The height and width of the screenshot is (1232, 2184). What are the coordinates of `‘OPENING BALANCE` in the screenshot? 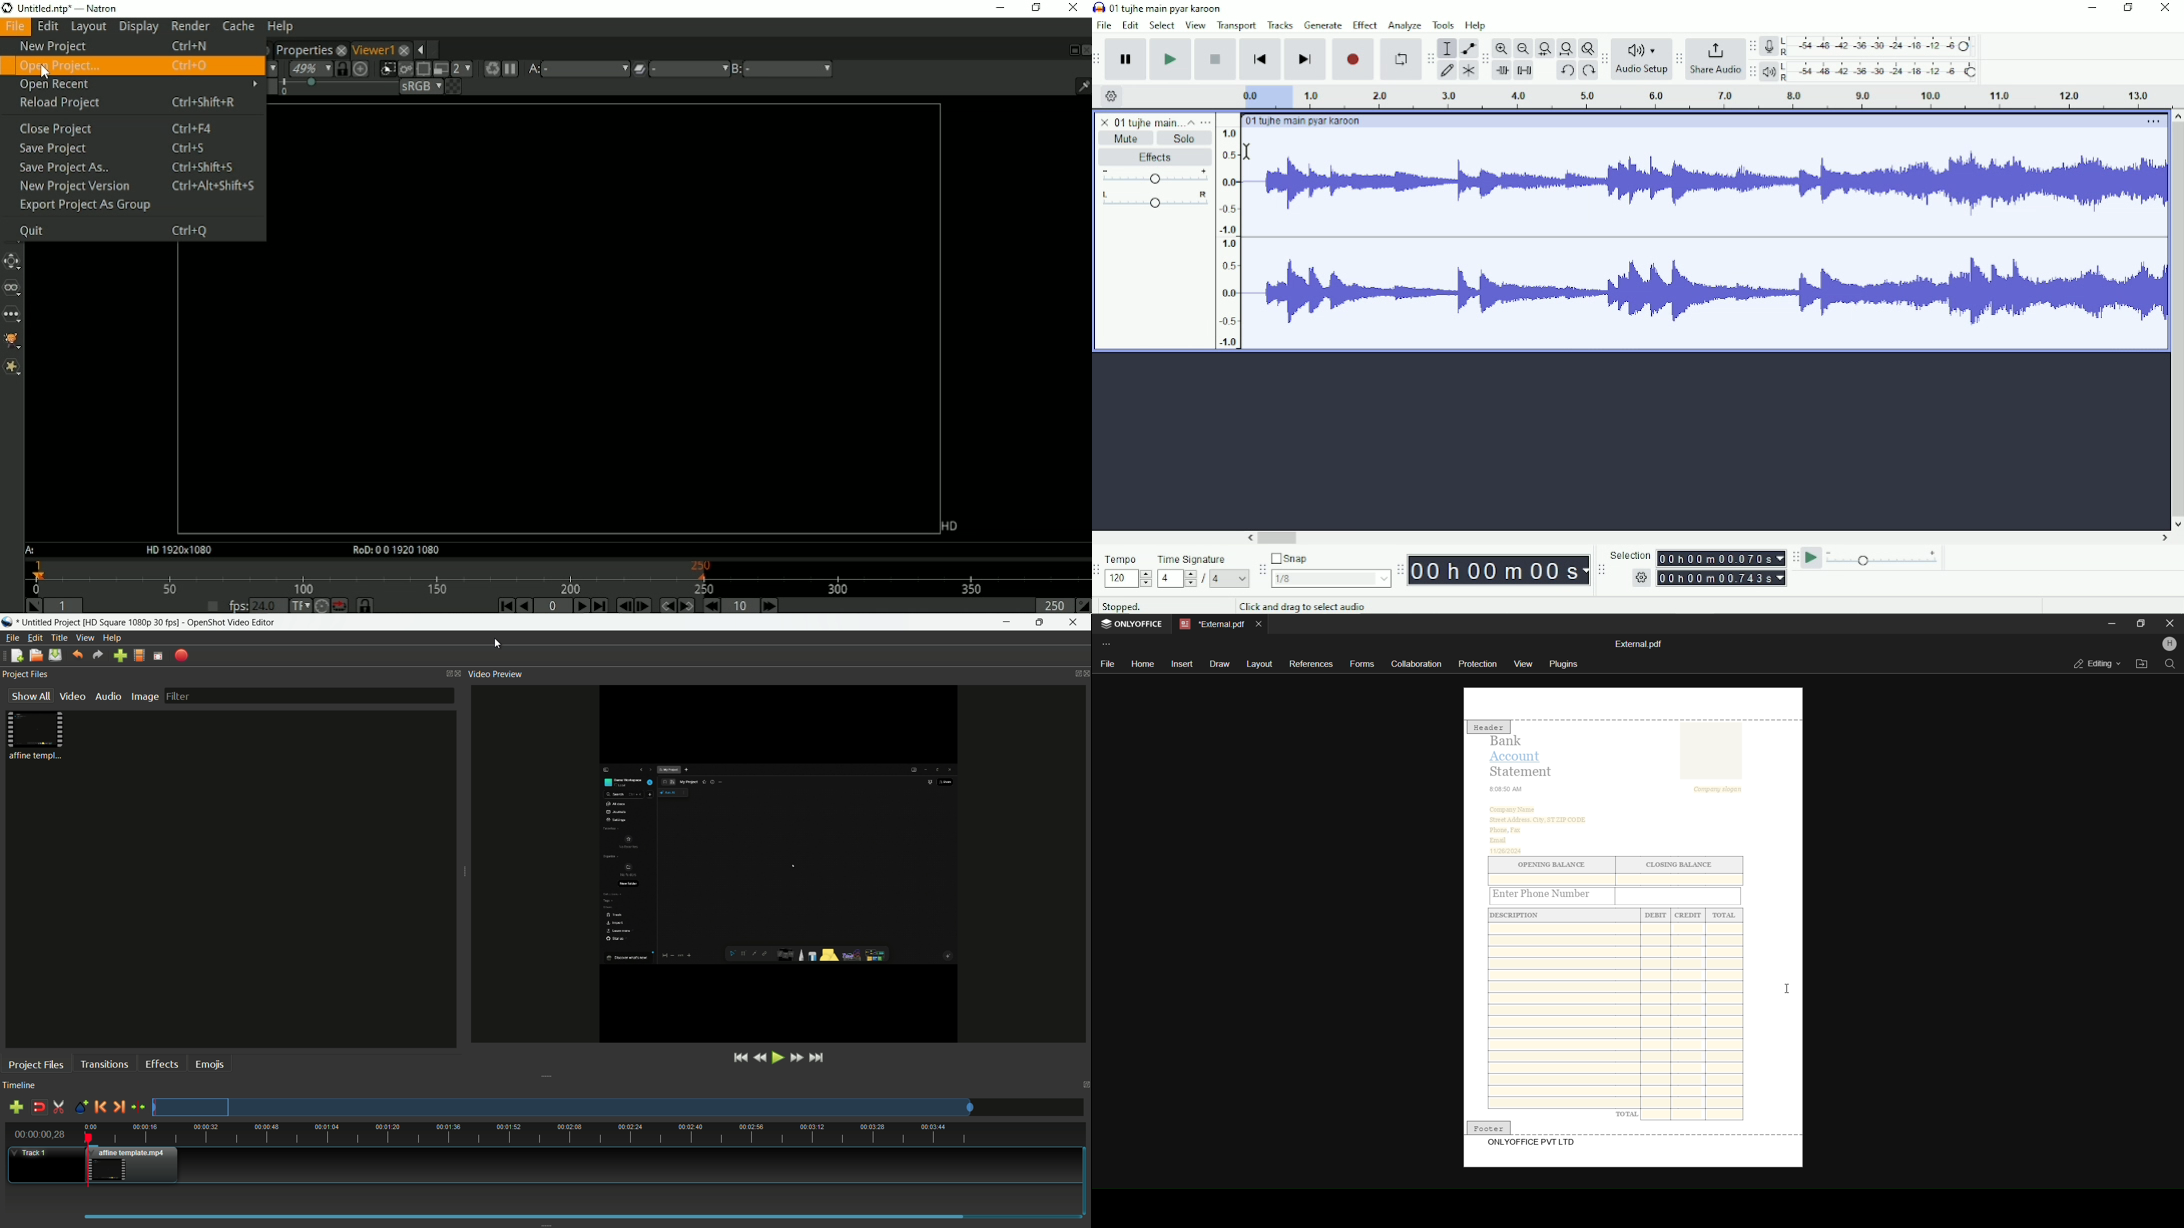 It's located at (1550, 865).